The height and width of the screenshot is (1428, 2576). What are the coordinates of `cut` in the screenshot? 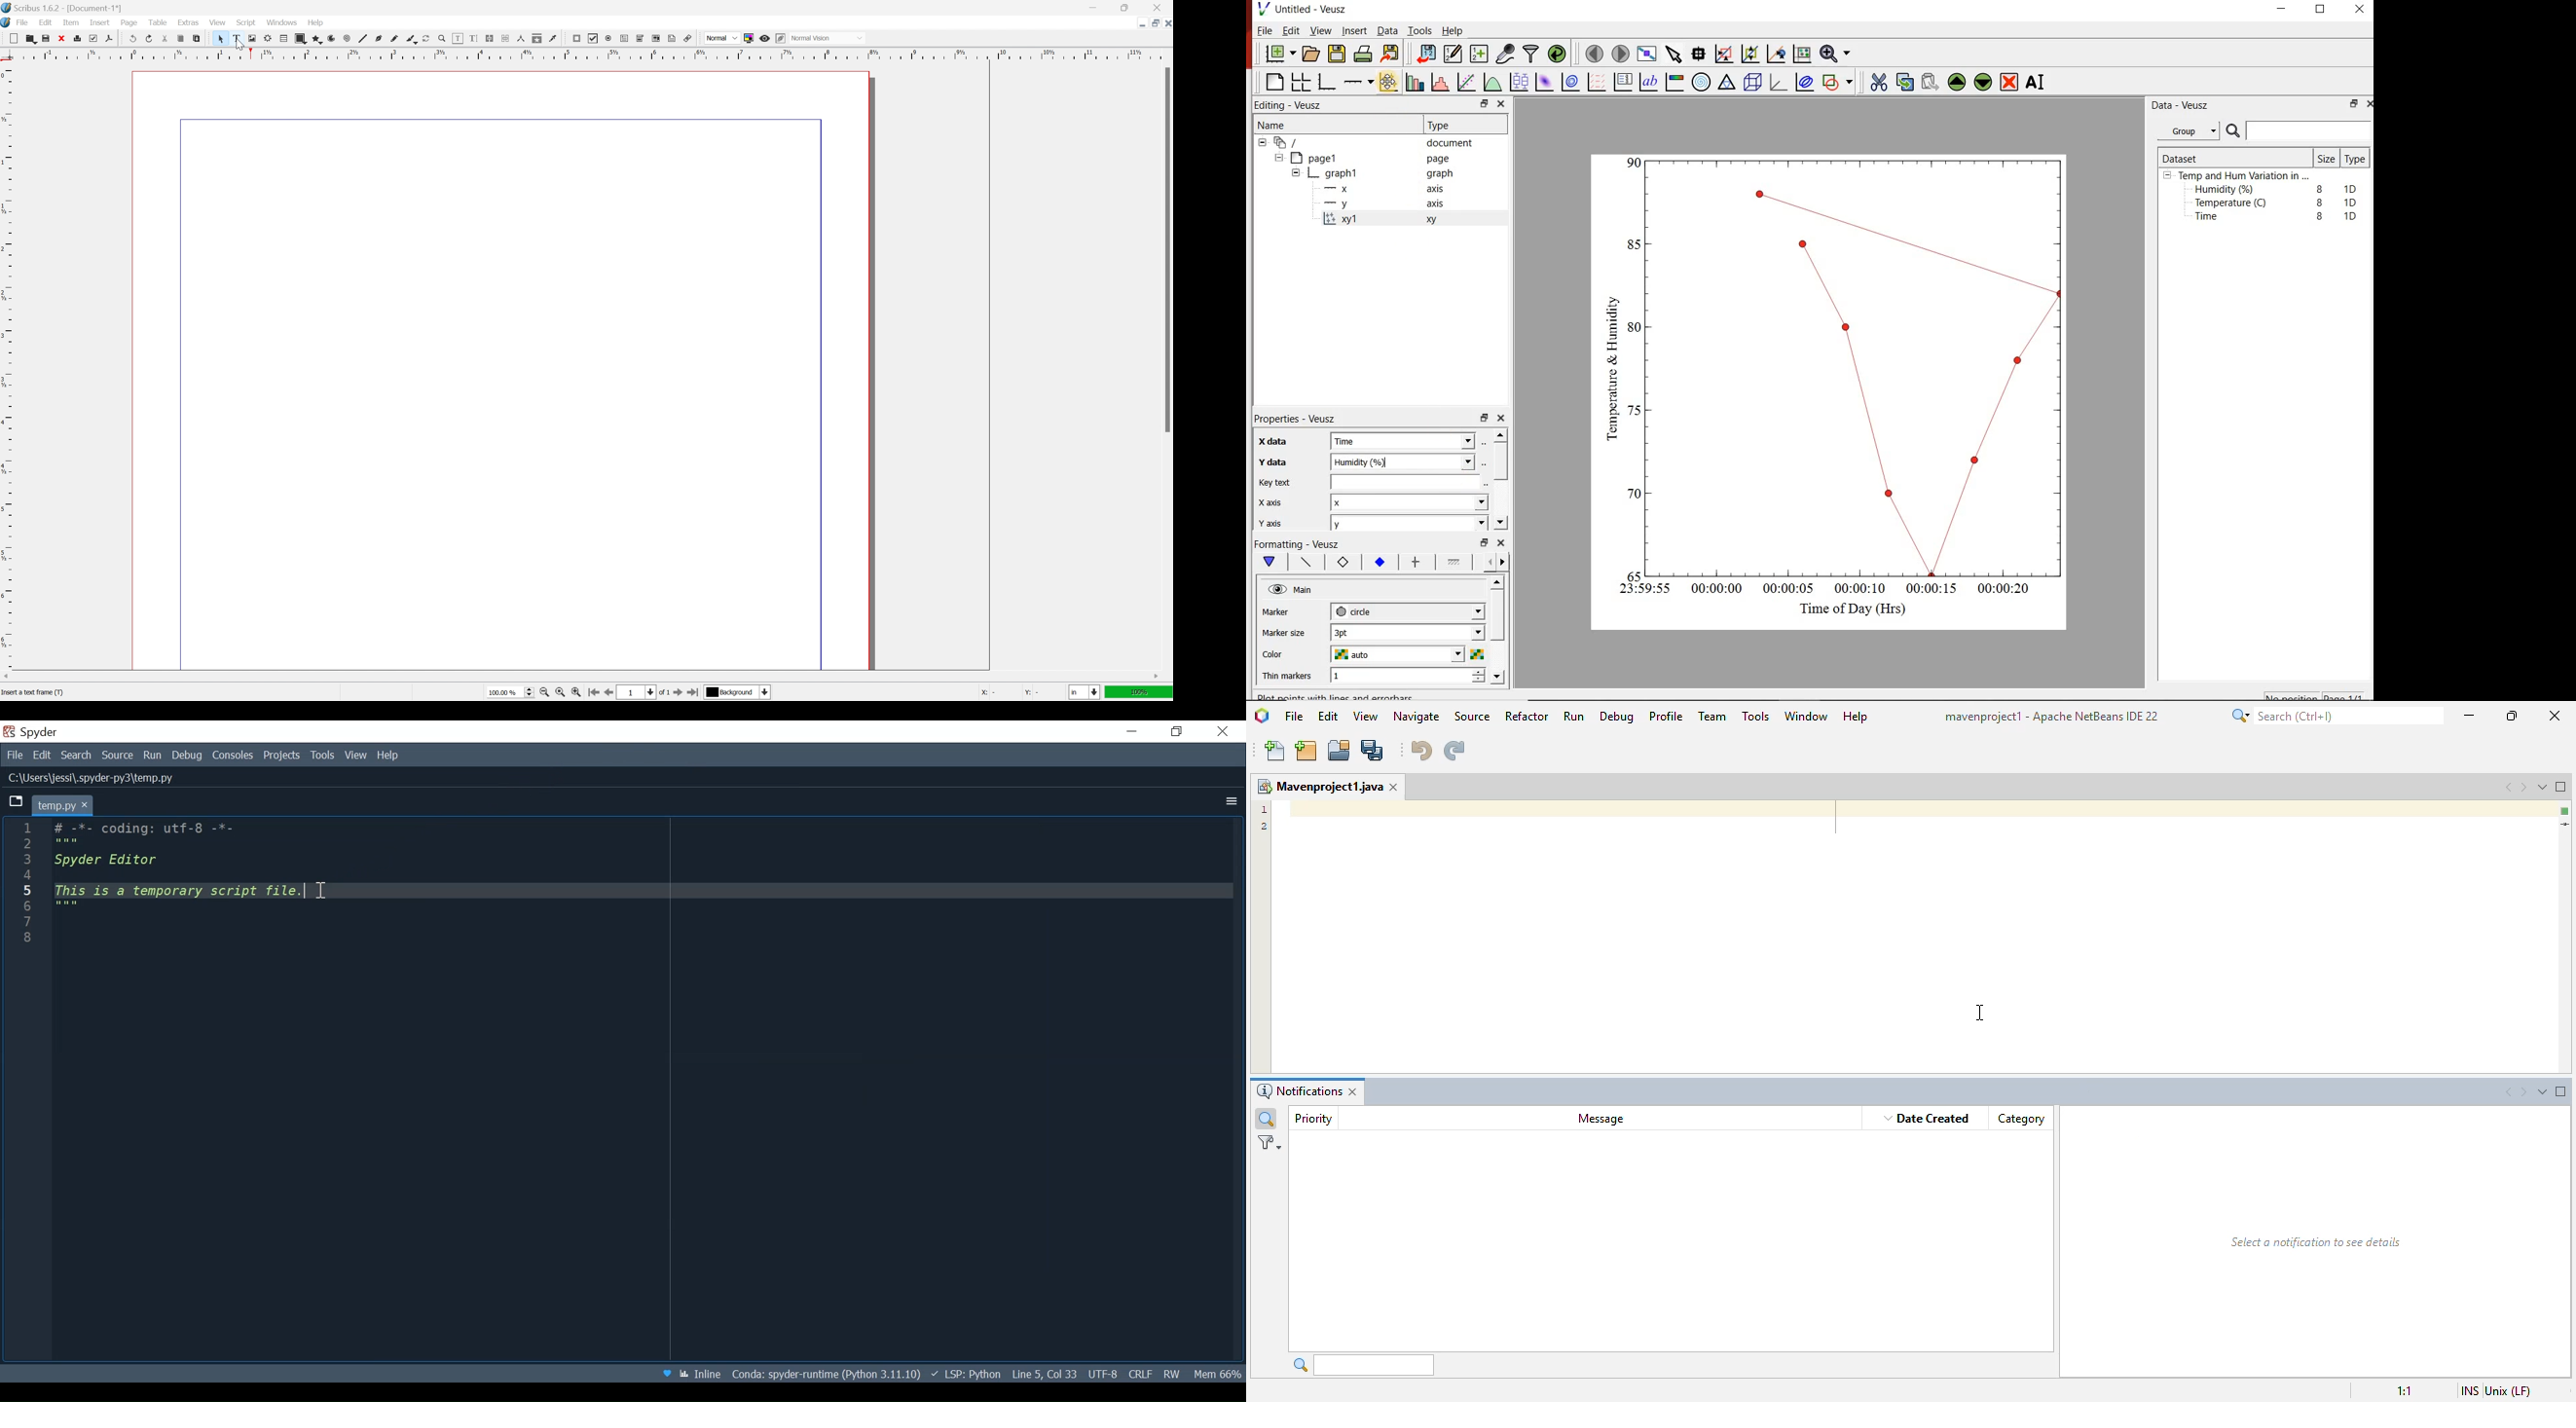 It's located at (165, 38).